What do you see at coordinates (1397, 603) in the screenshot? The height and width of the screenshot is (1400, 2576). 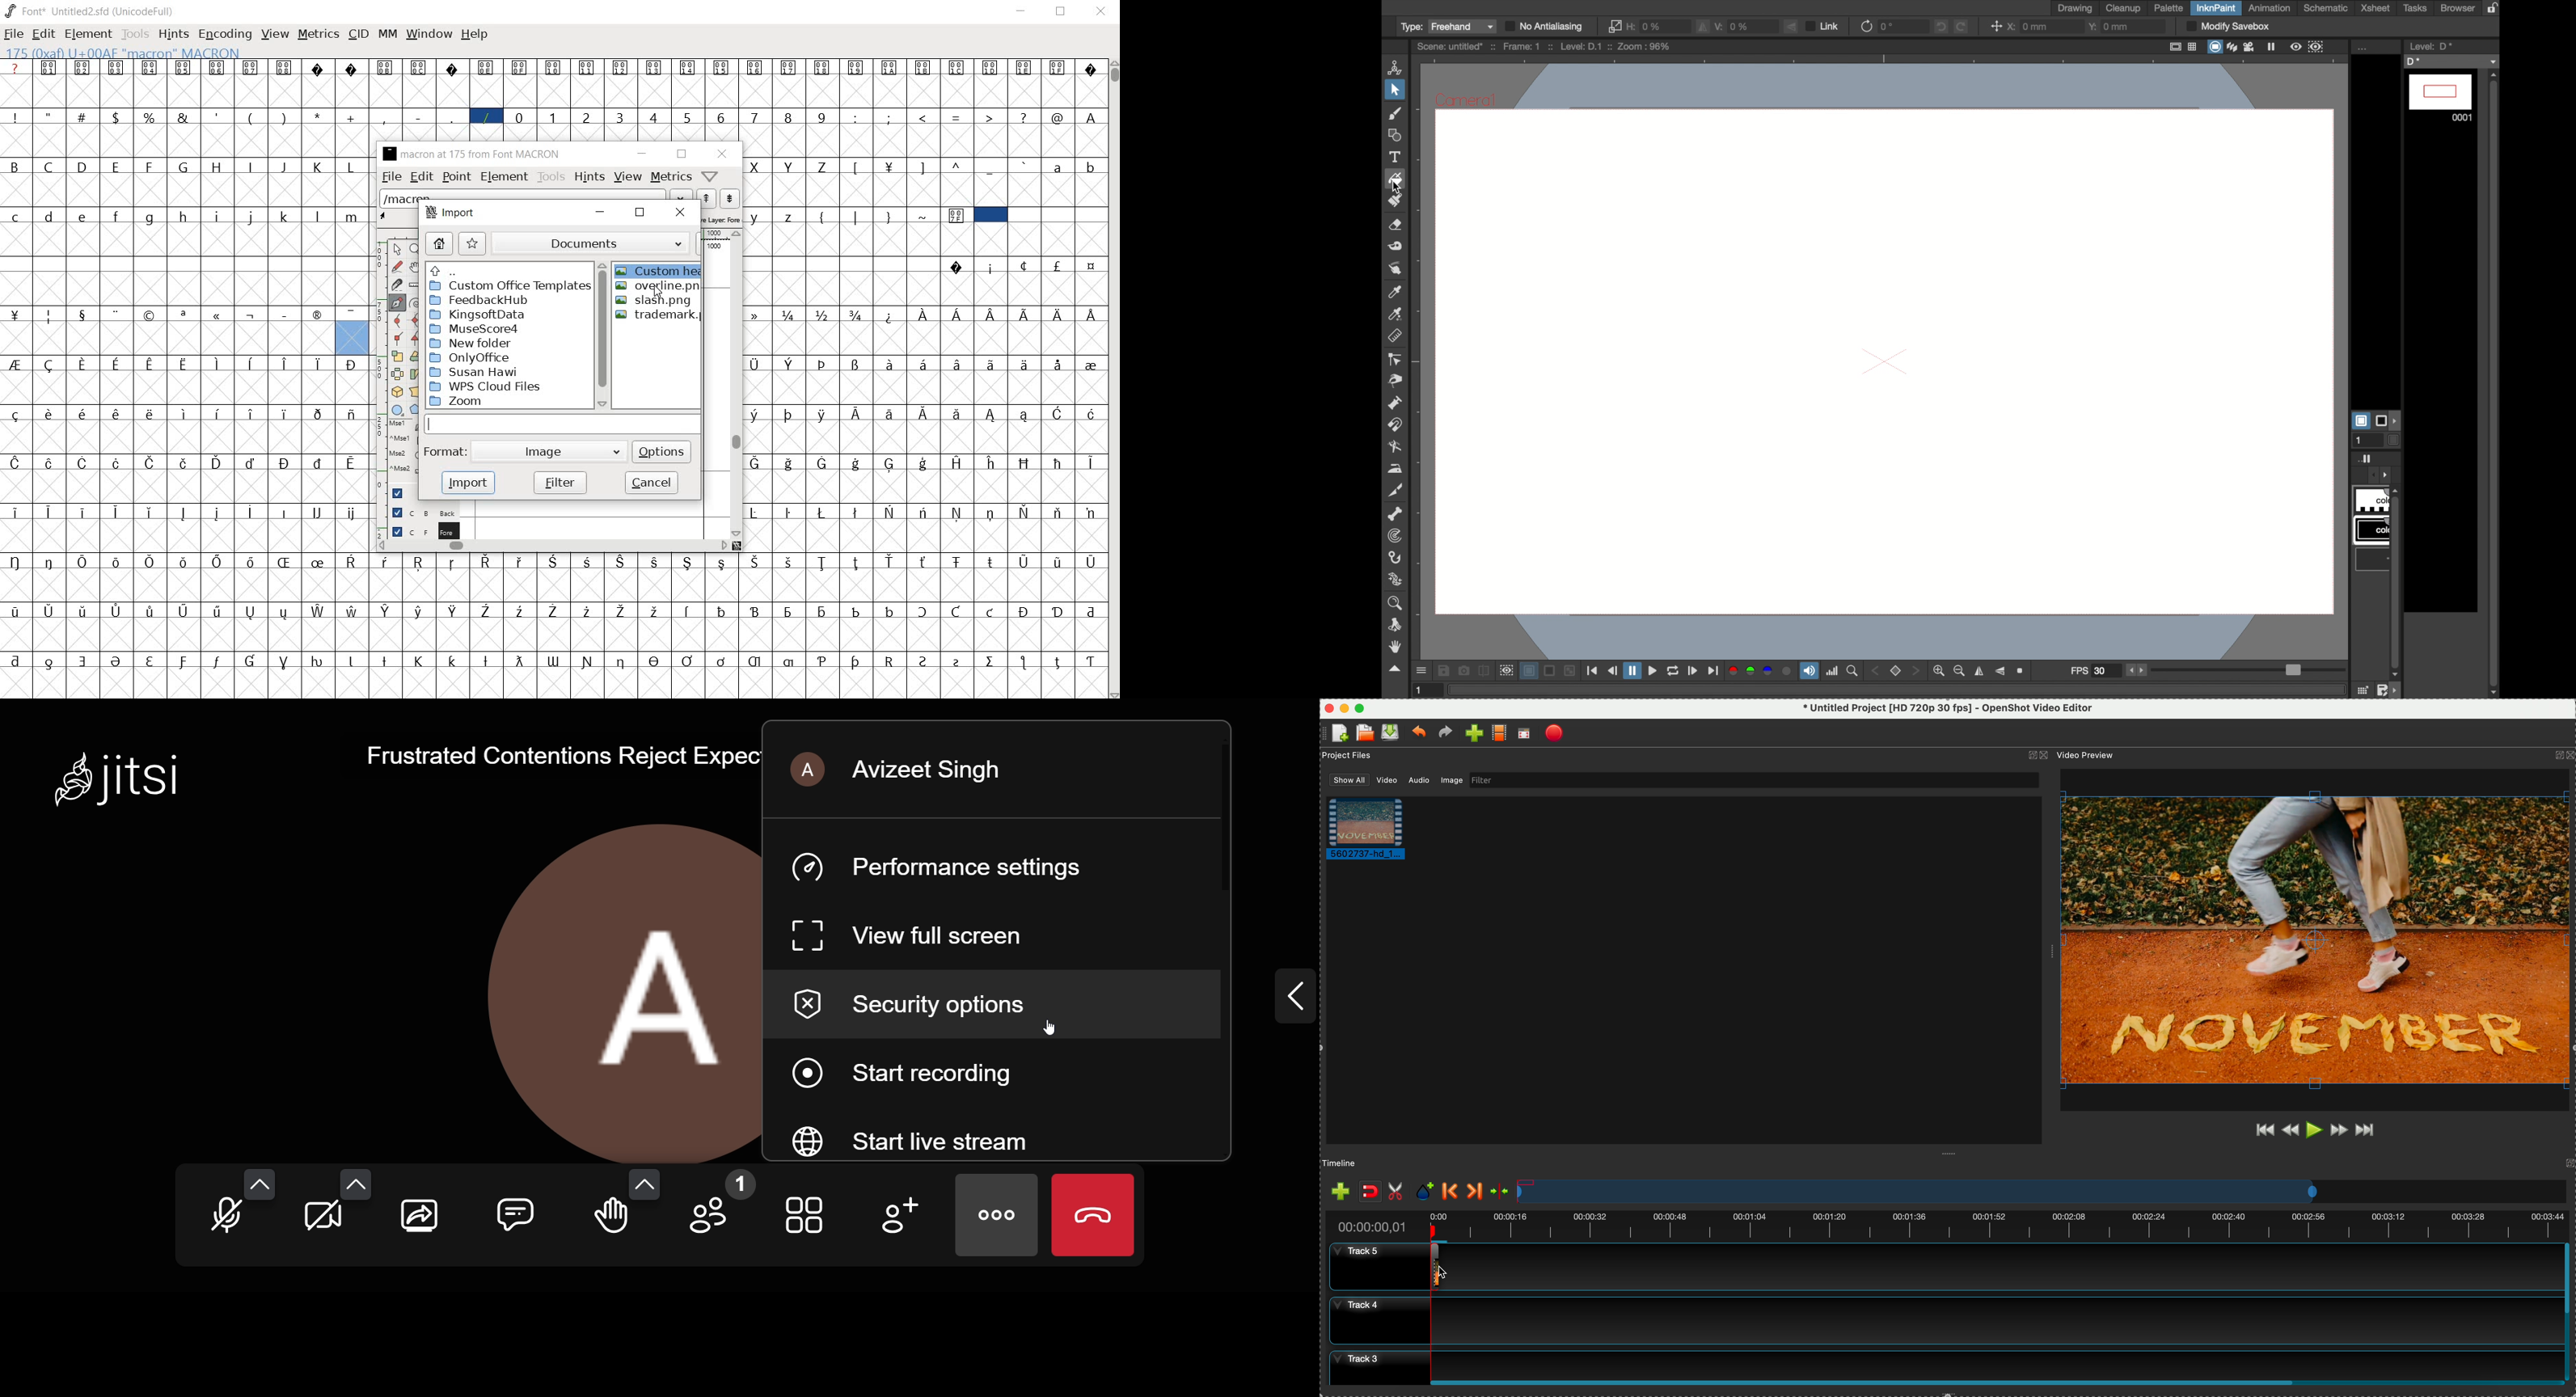 I see `zoom` at bounding box center [1397, 603].